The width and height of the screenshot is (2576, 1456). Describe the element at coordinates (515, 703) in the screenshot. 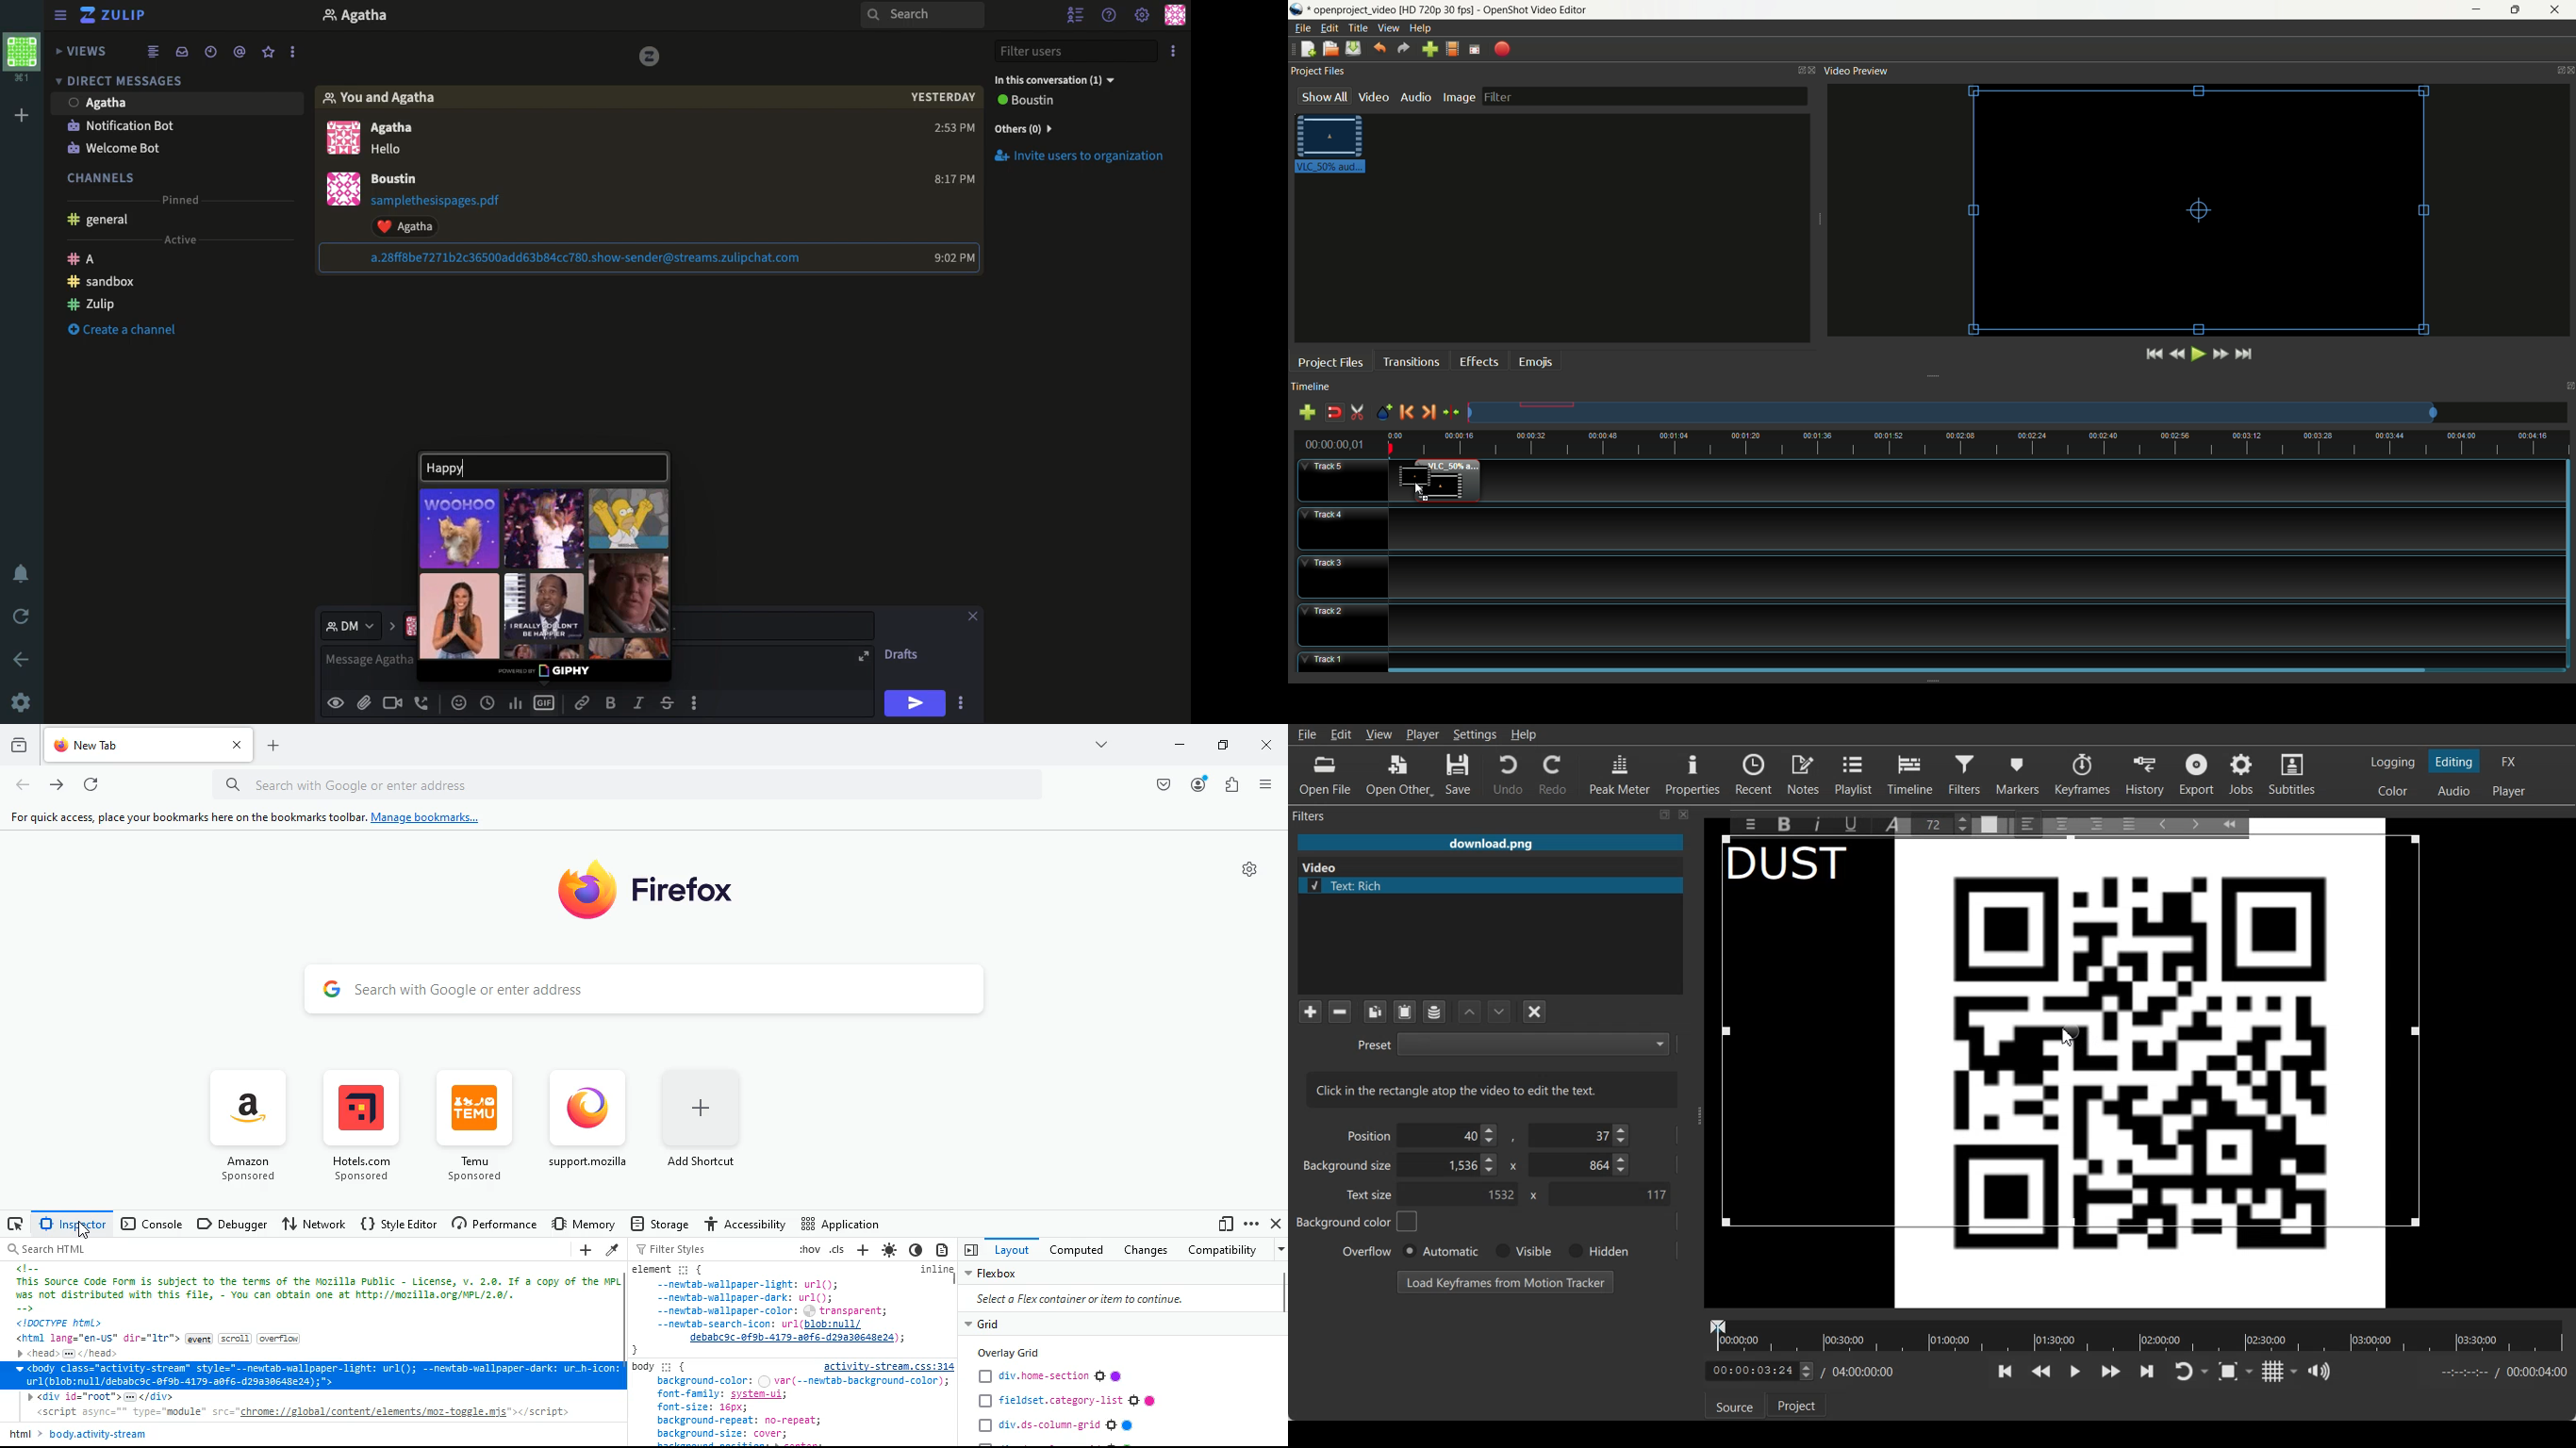

I see `Chart` at that location.